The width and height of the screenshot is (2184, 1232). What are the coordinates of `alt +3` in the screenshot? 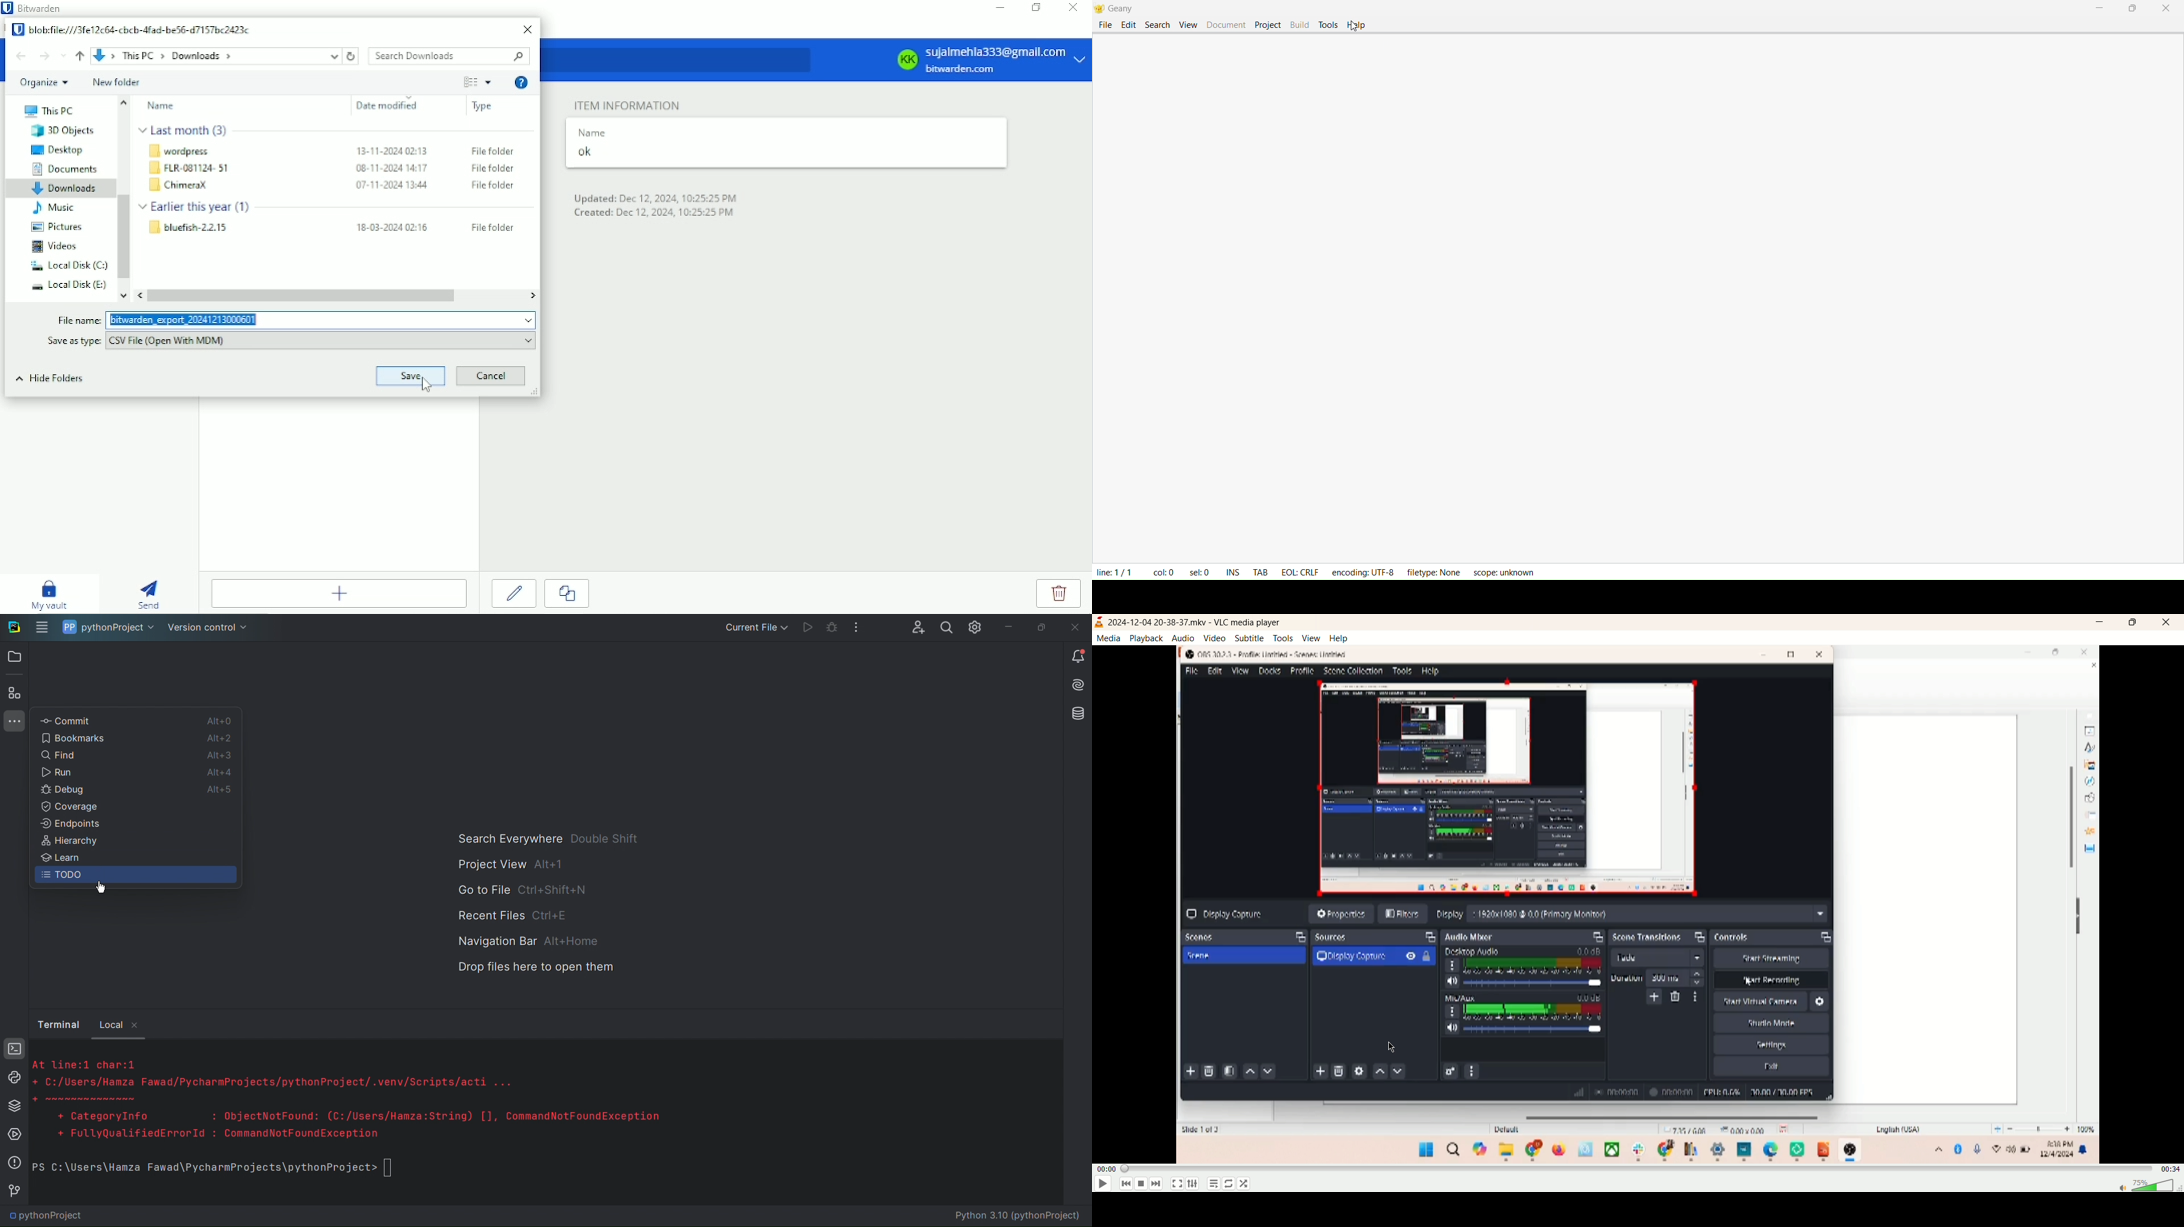 It's located at (220, 754).